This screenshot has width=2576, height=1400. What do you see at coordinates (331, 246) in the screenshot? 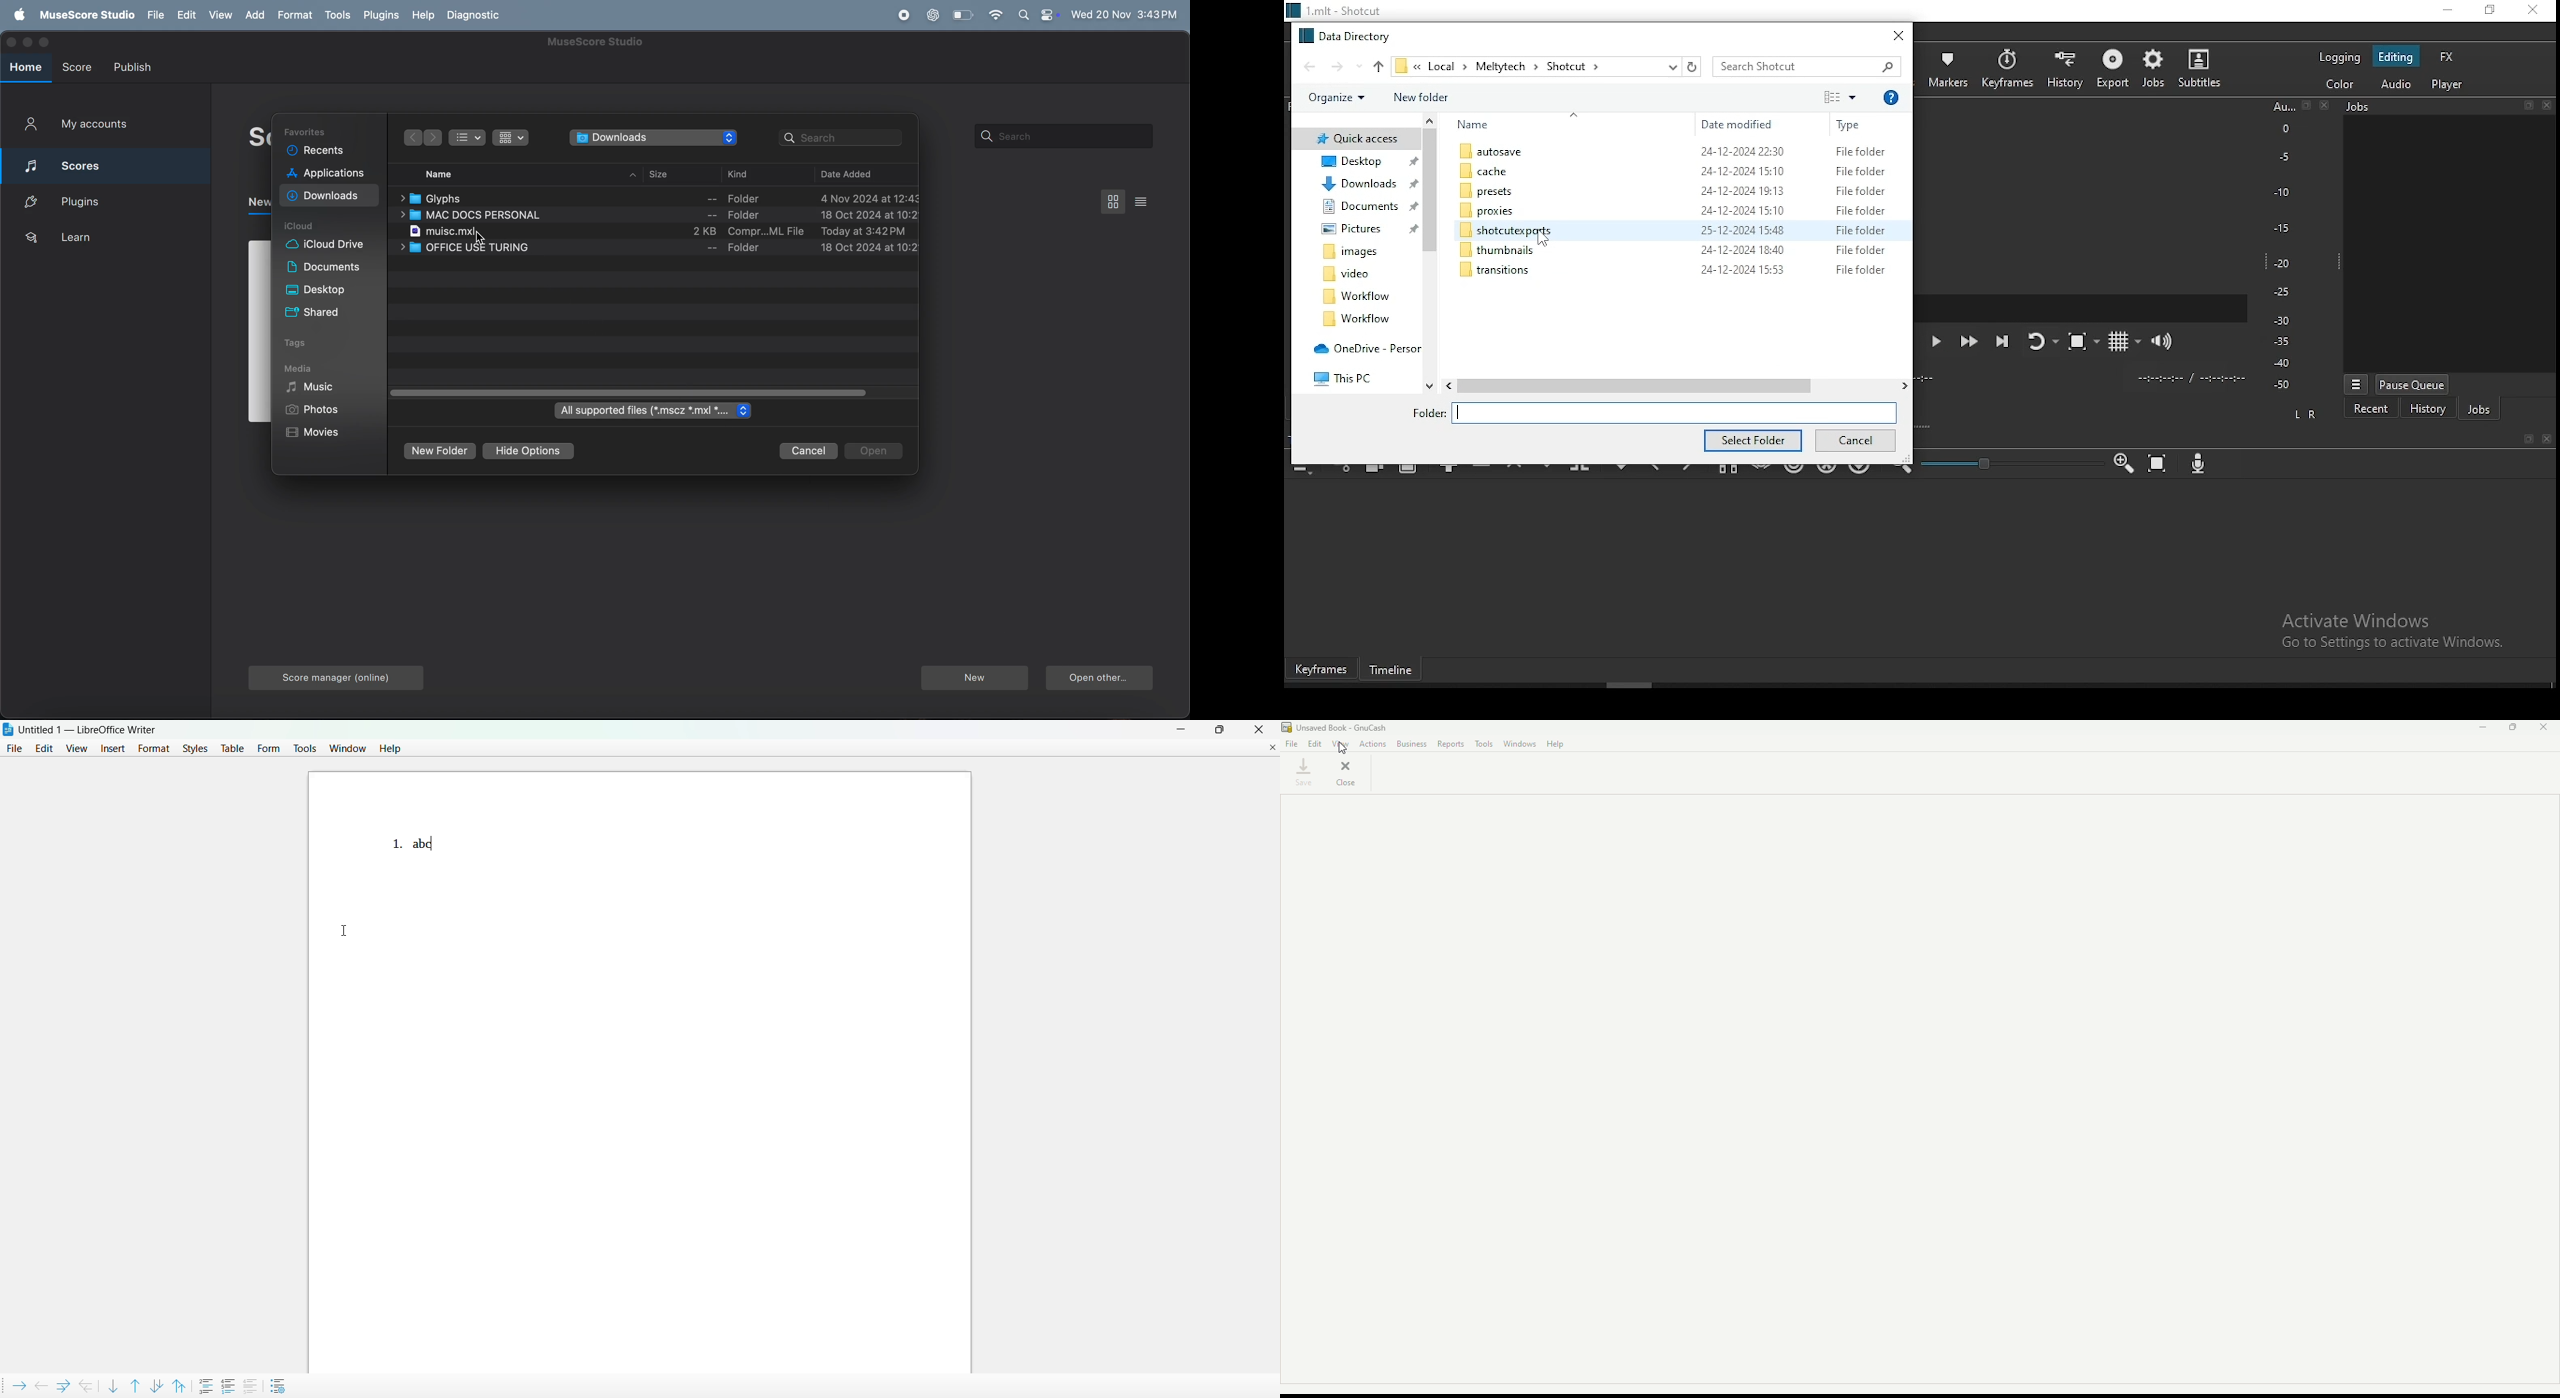
I see `i cloud drive` at bounding box center [331, 246].